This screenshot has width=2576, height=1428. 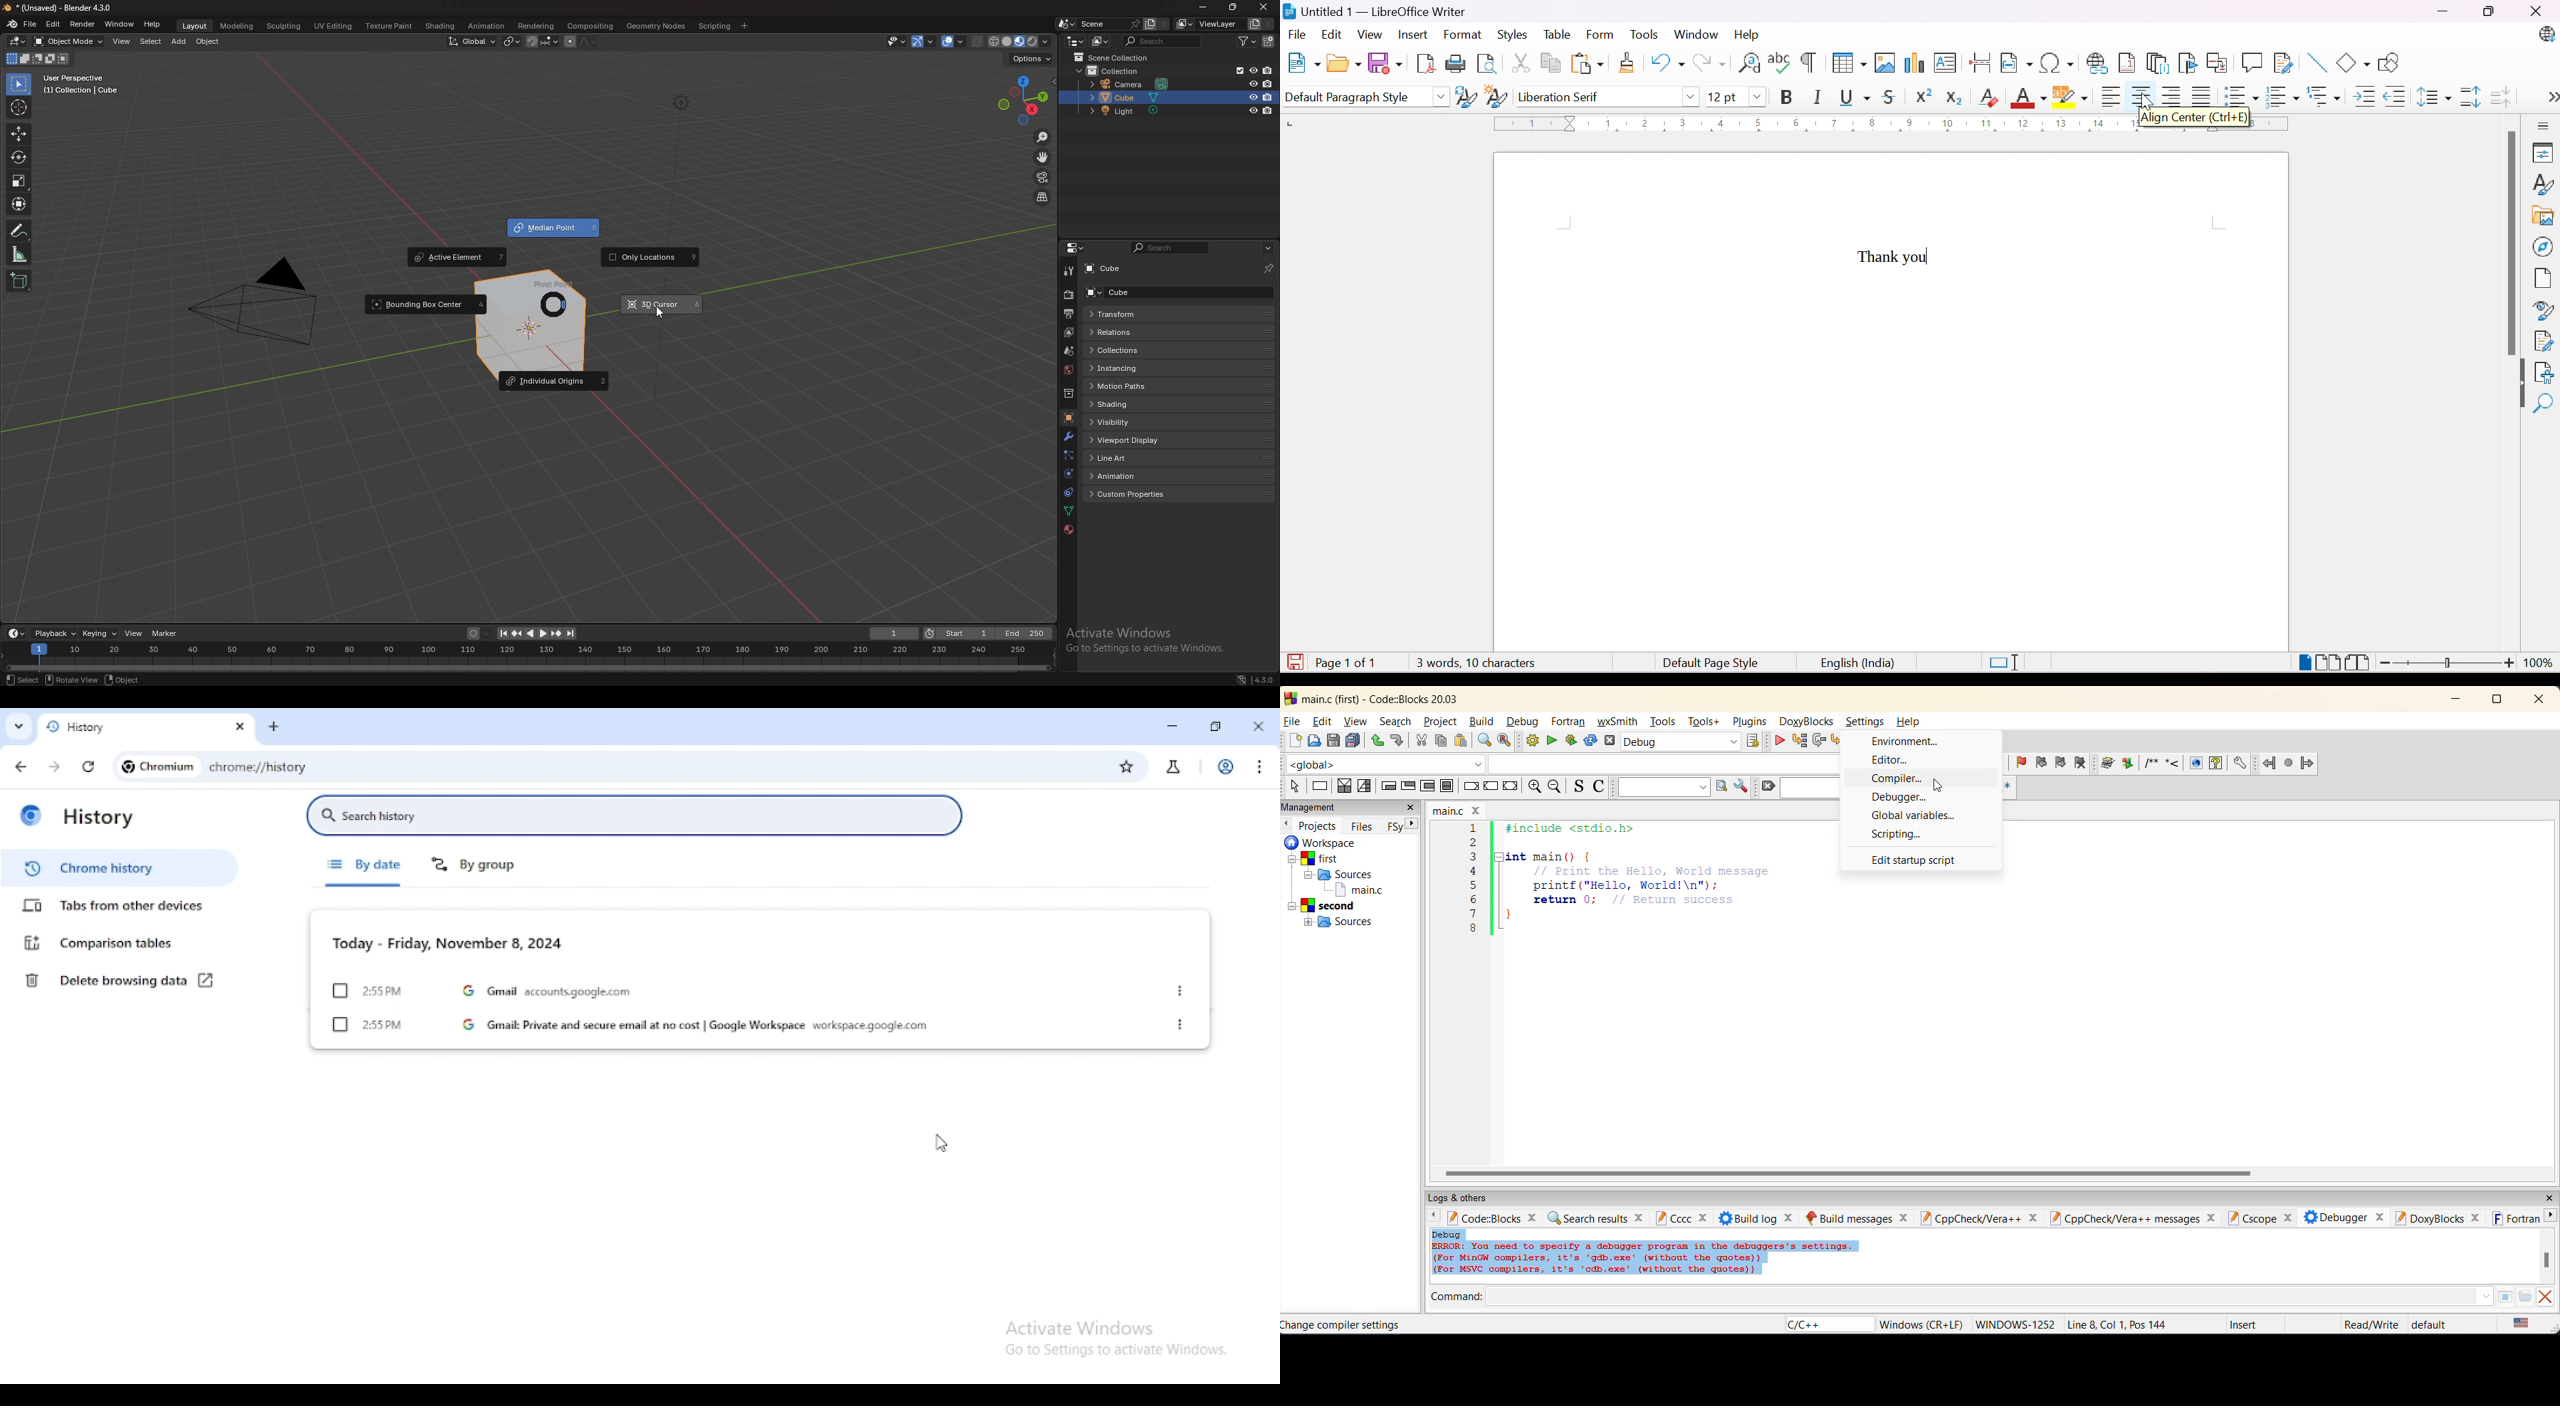 I want to click on collections, so click(x=1139, y=350).